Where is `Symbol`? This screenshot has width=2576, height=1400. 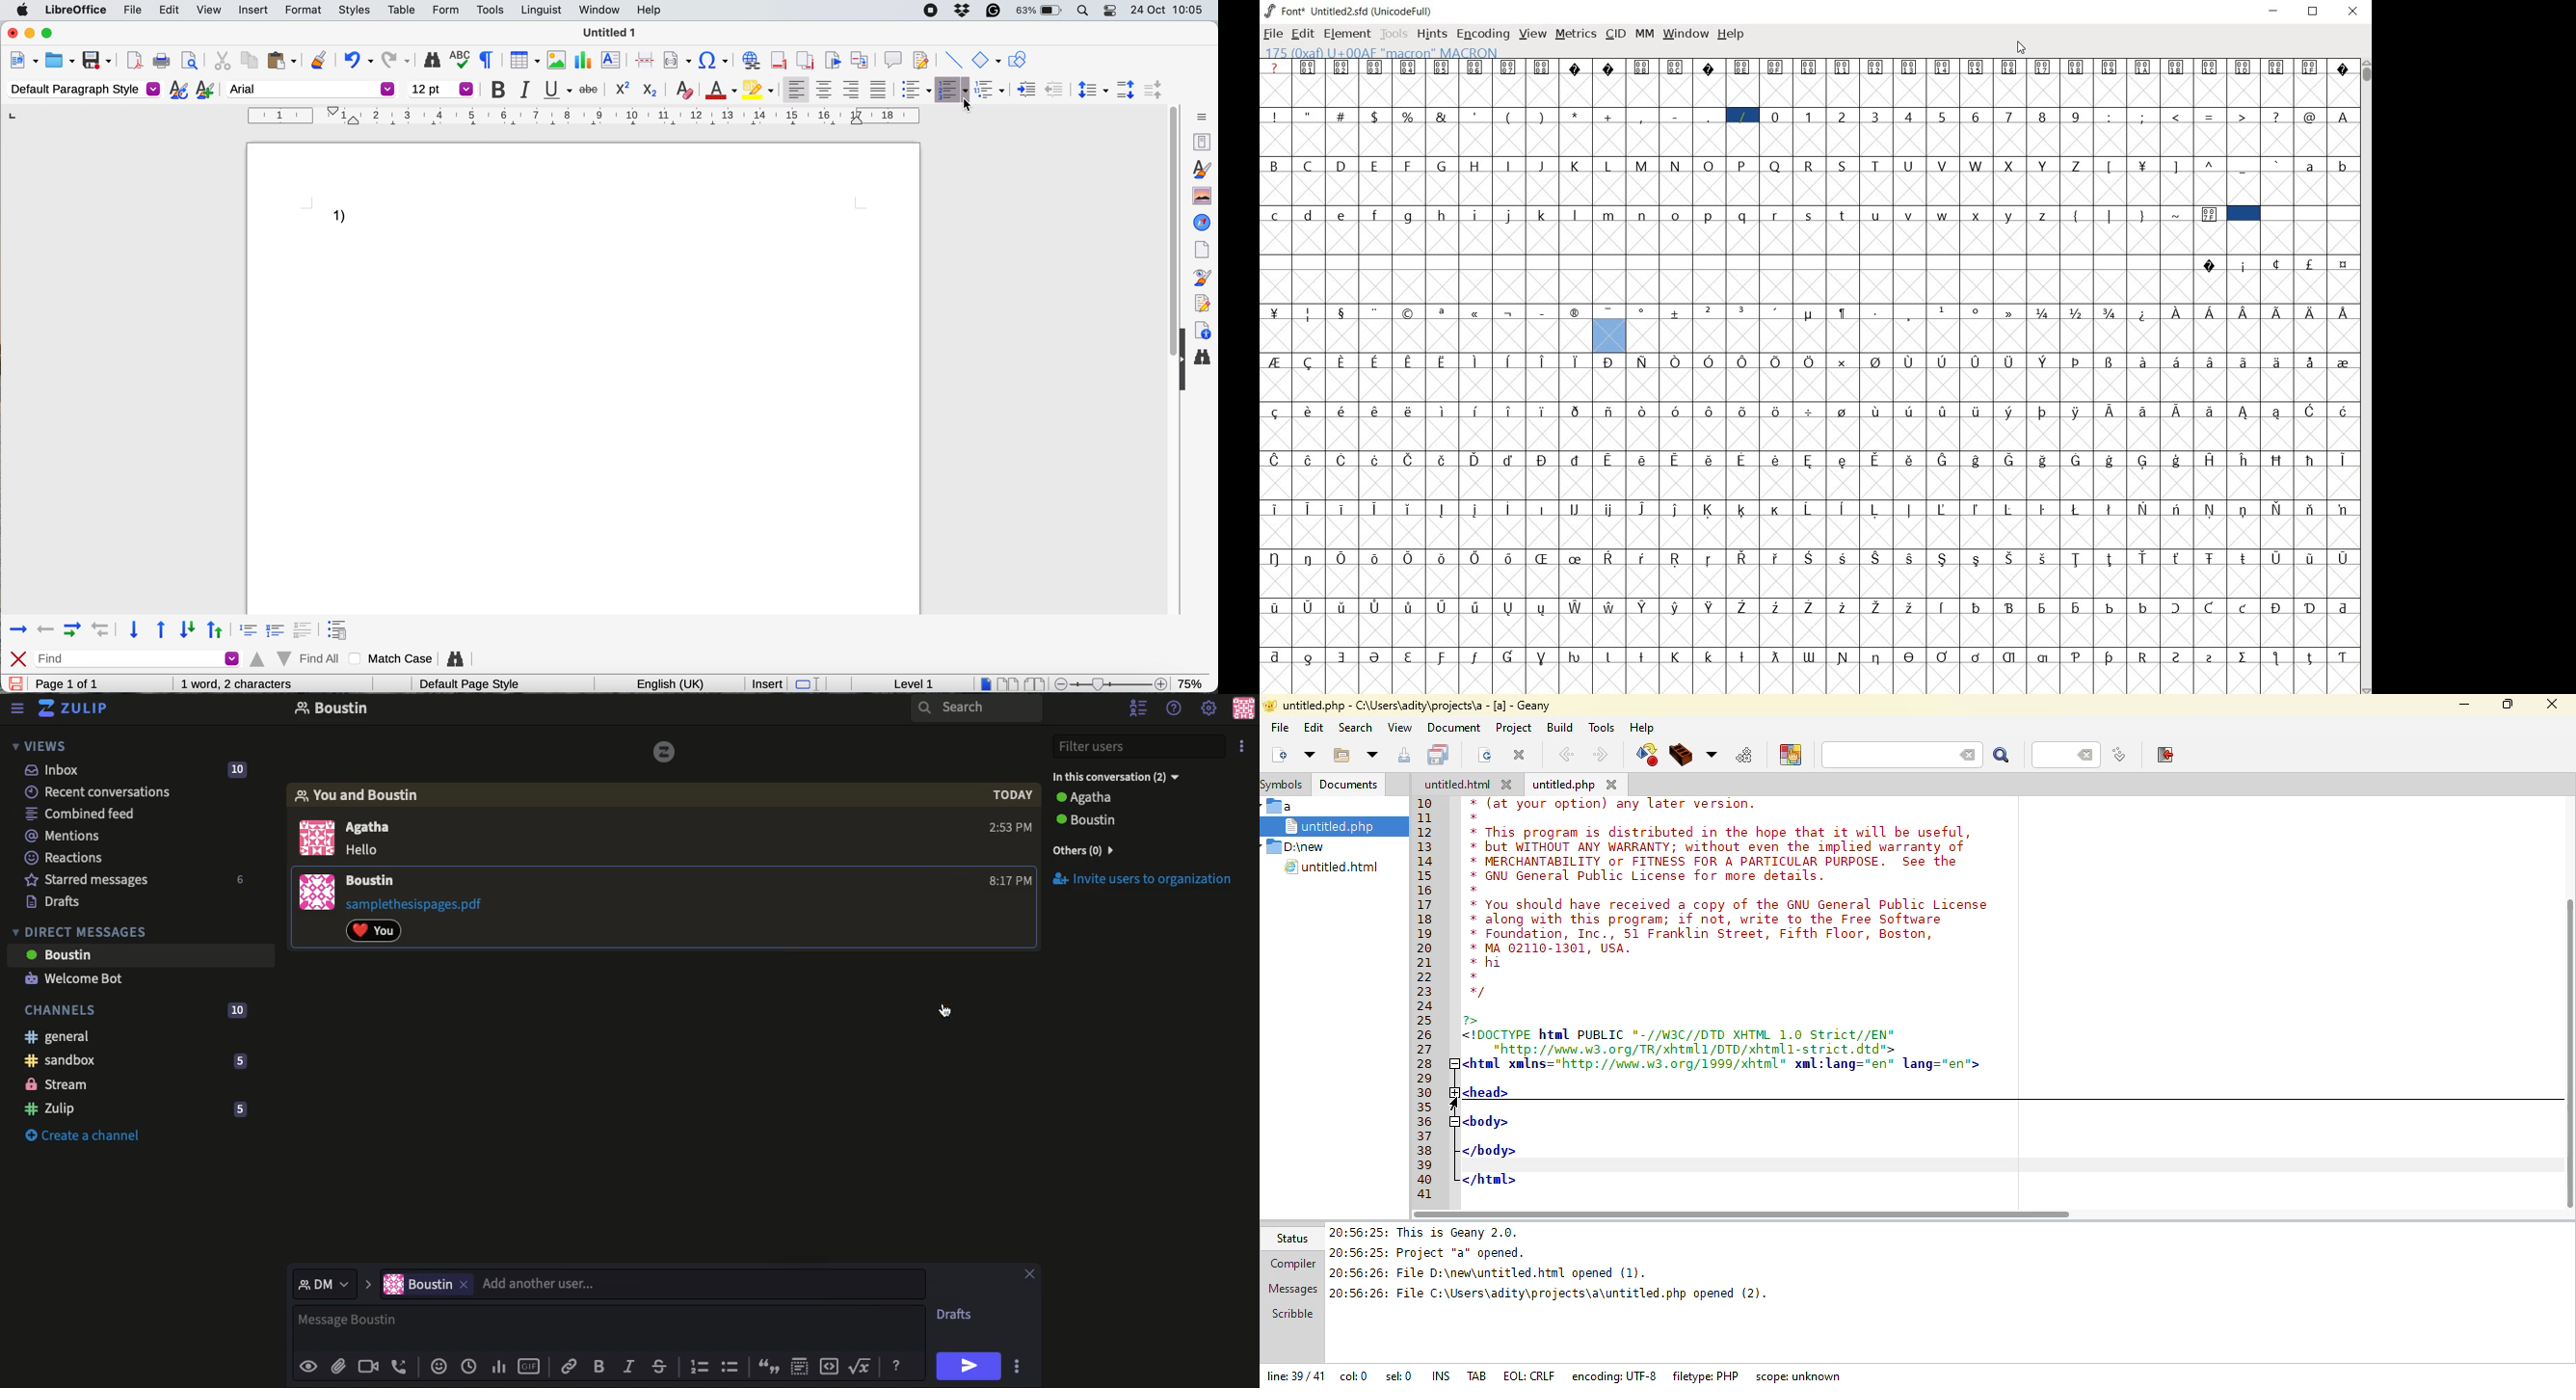 Symbol is located at coordinates (1675, 362).